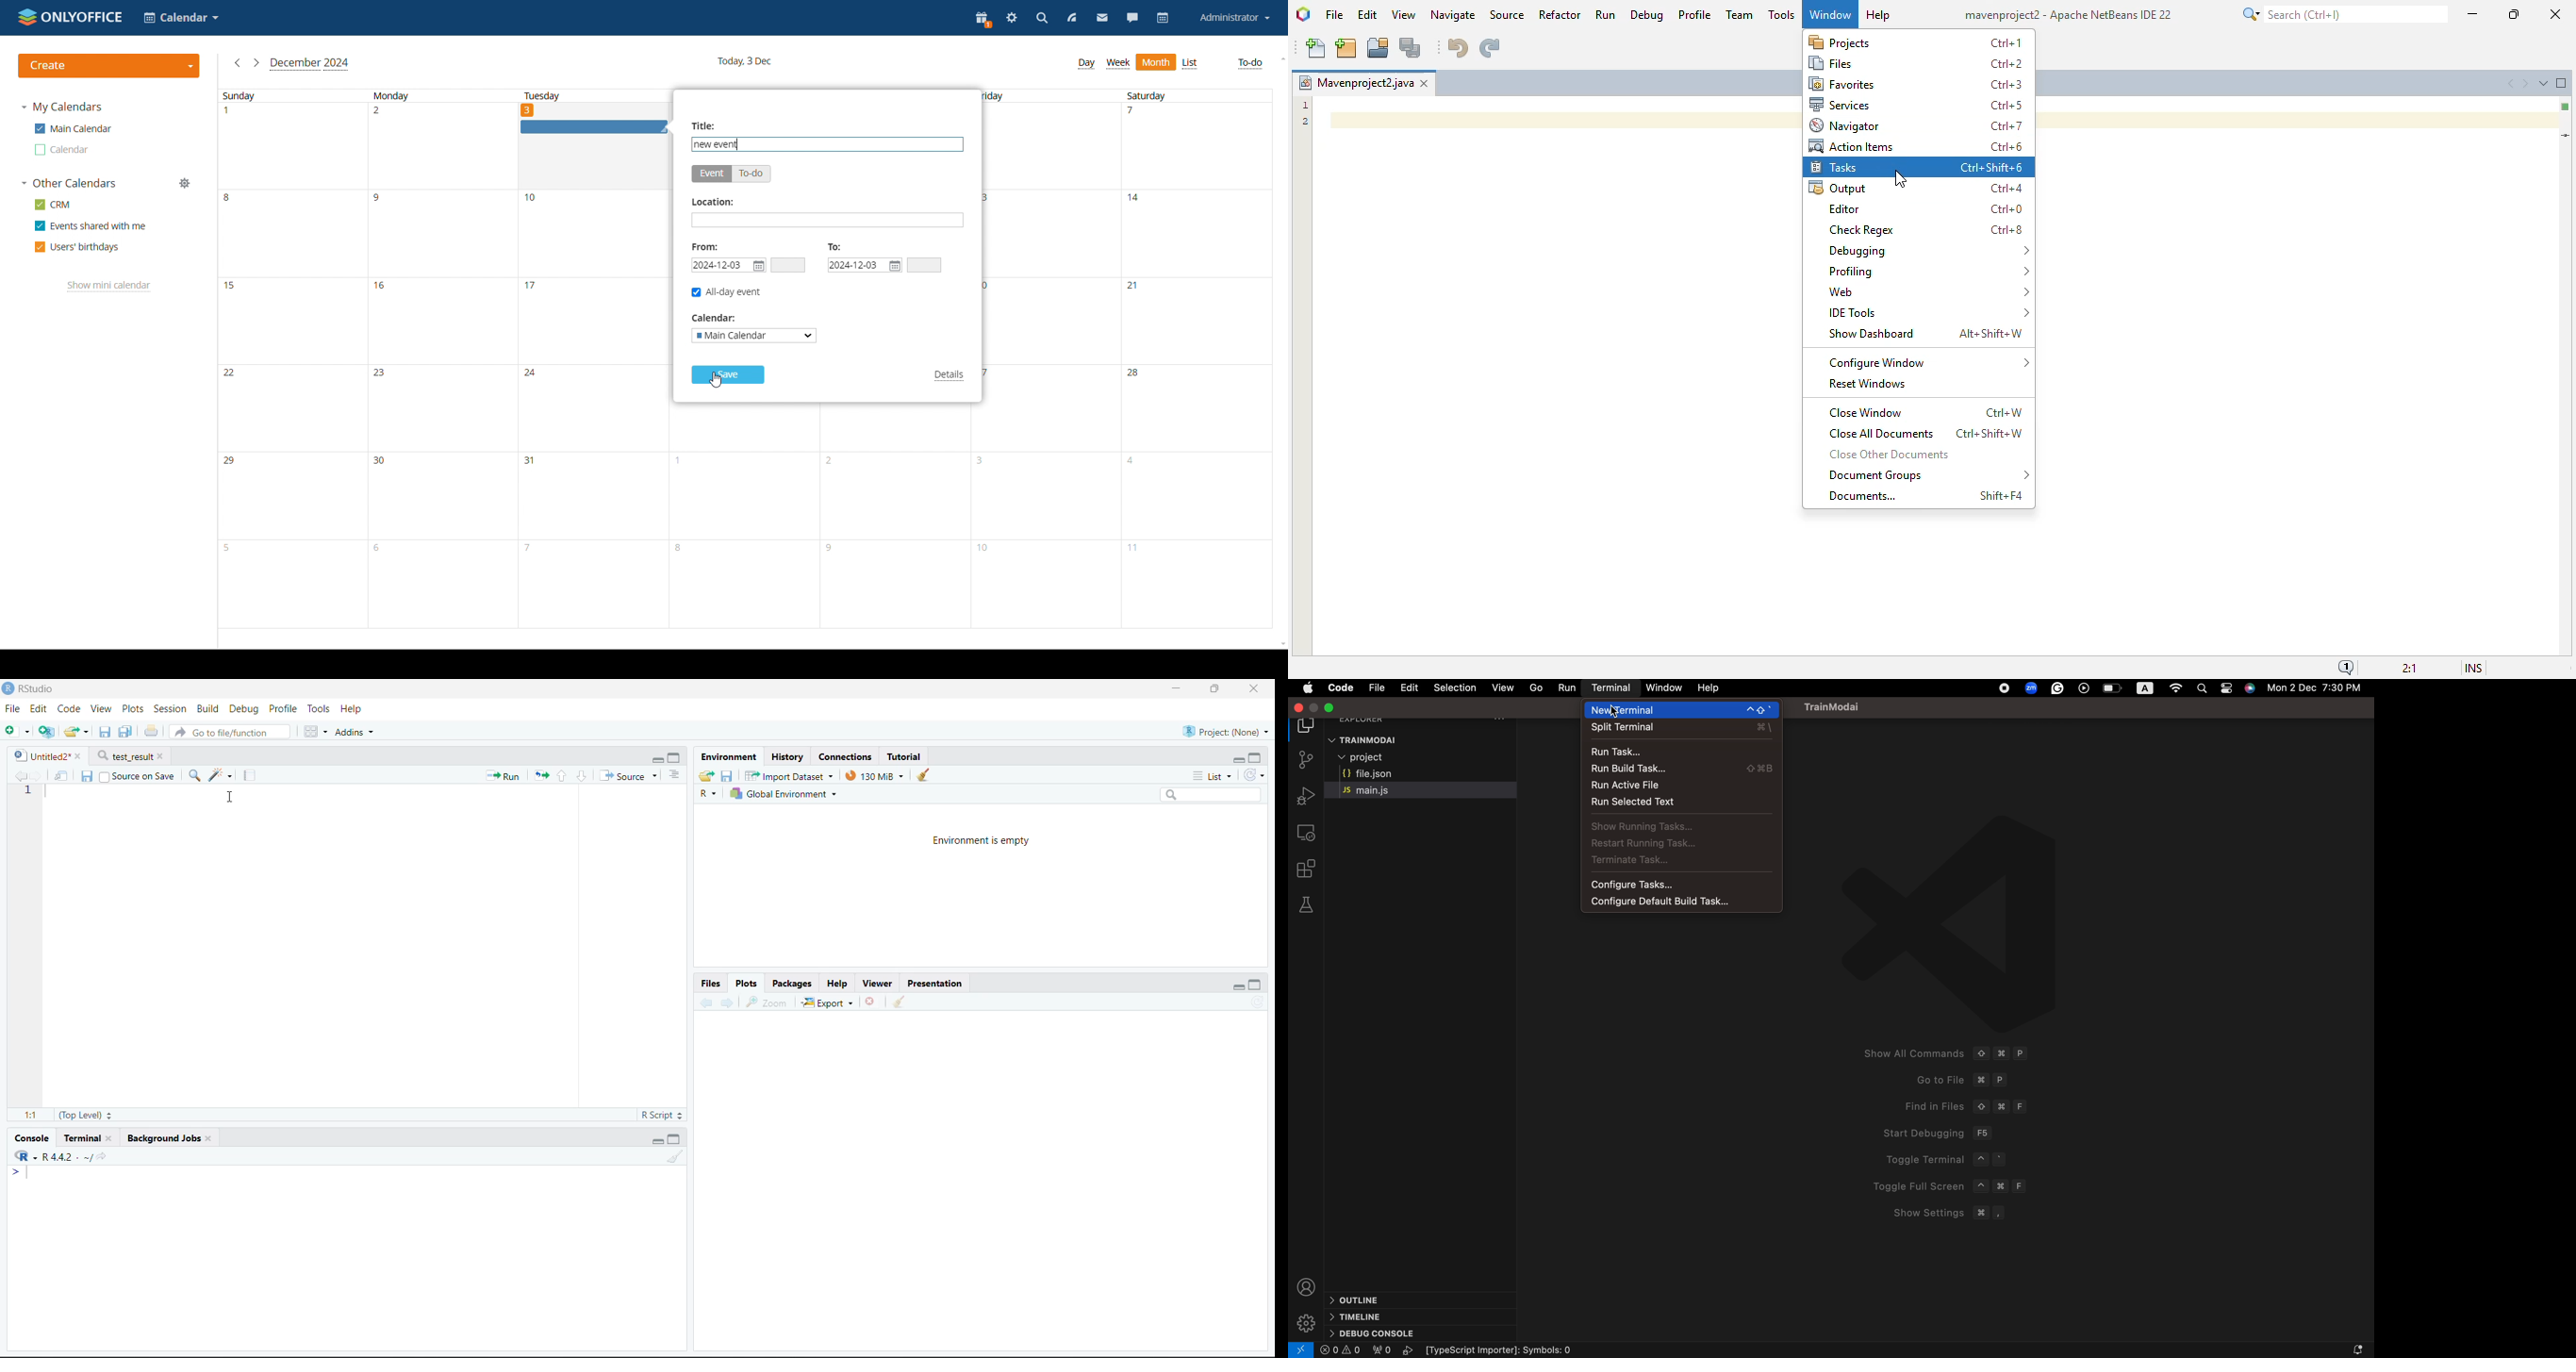 This screenshot has width=2576, height=1372. I want to click on save, so click(728, 375).